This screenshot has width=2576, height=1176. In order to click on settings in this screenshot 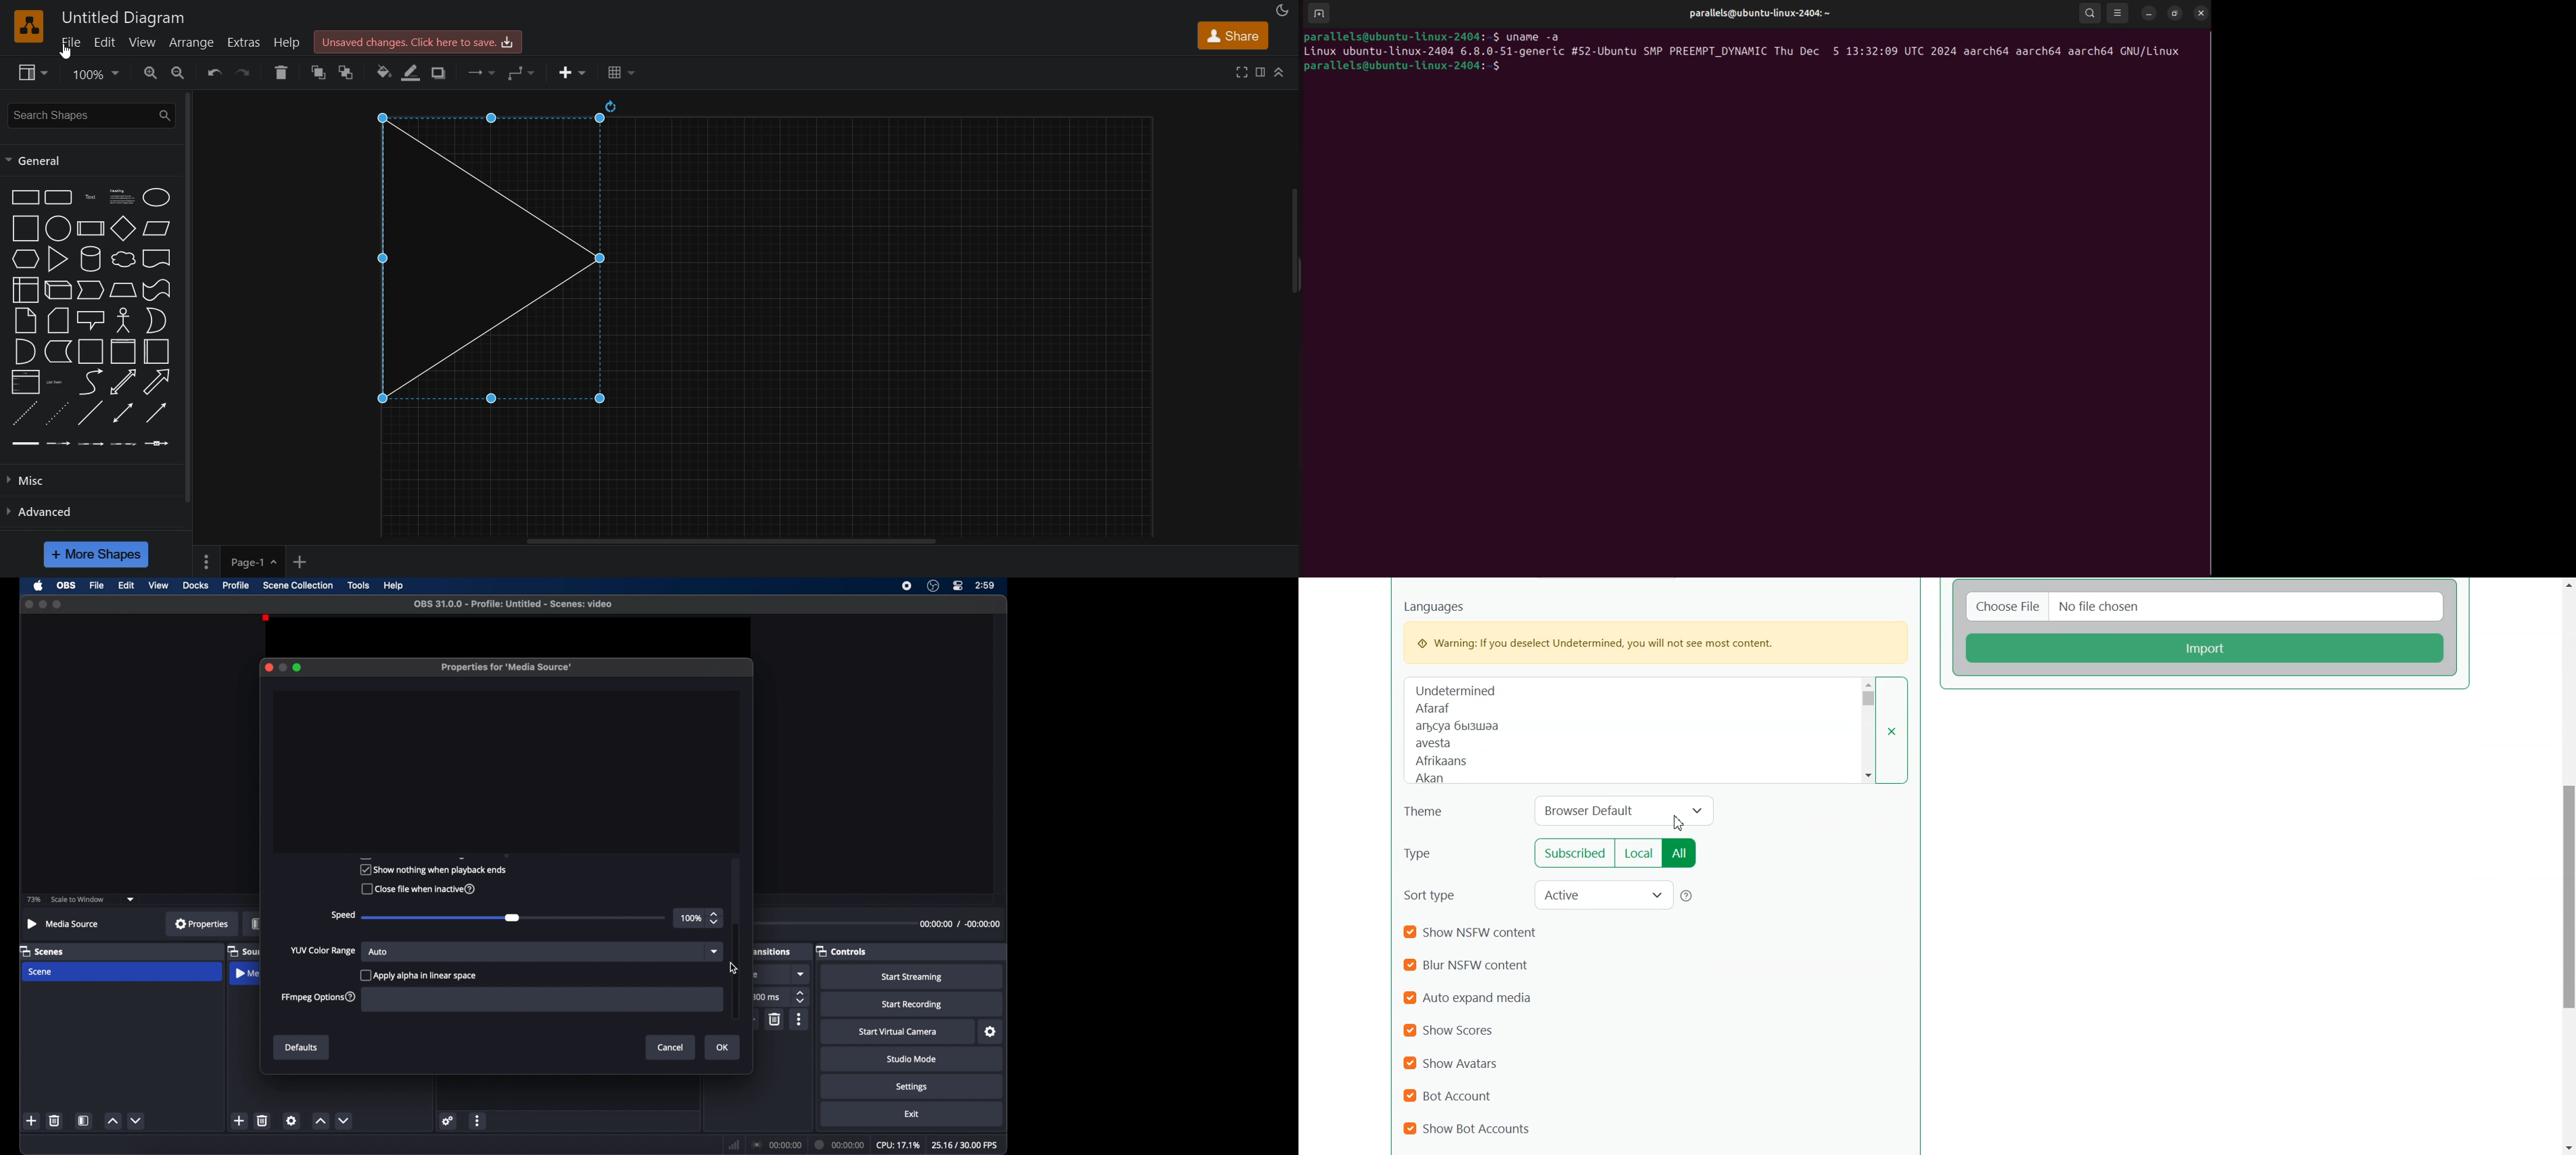, I will do `click(448, 1121)`.